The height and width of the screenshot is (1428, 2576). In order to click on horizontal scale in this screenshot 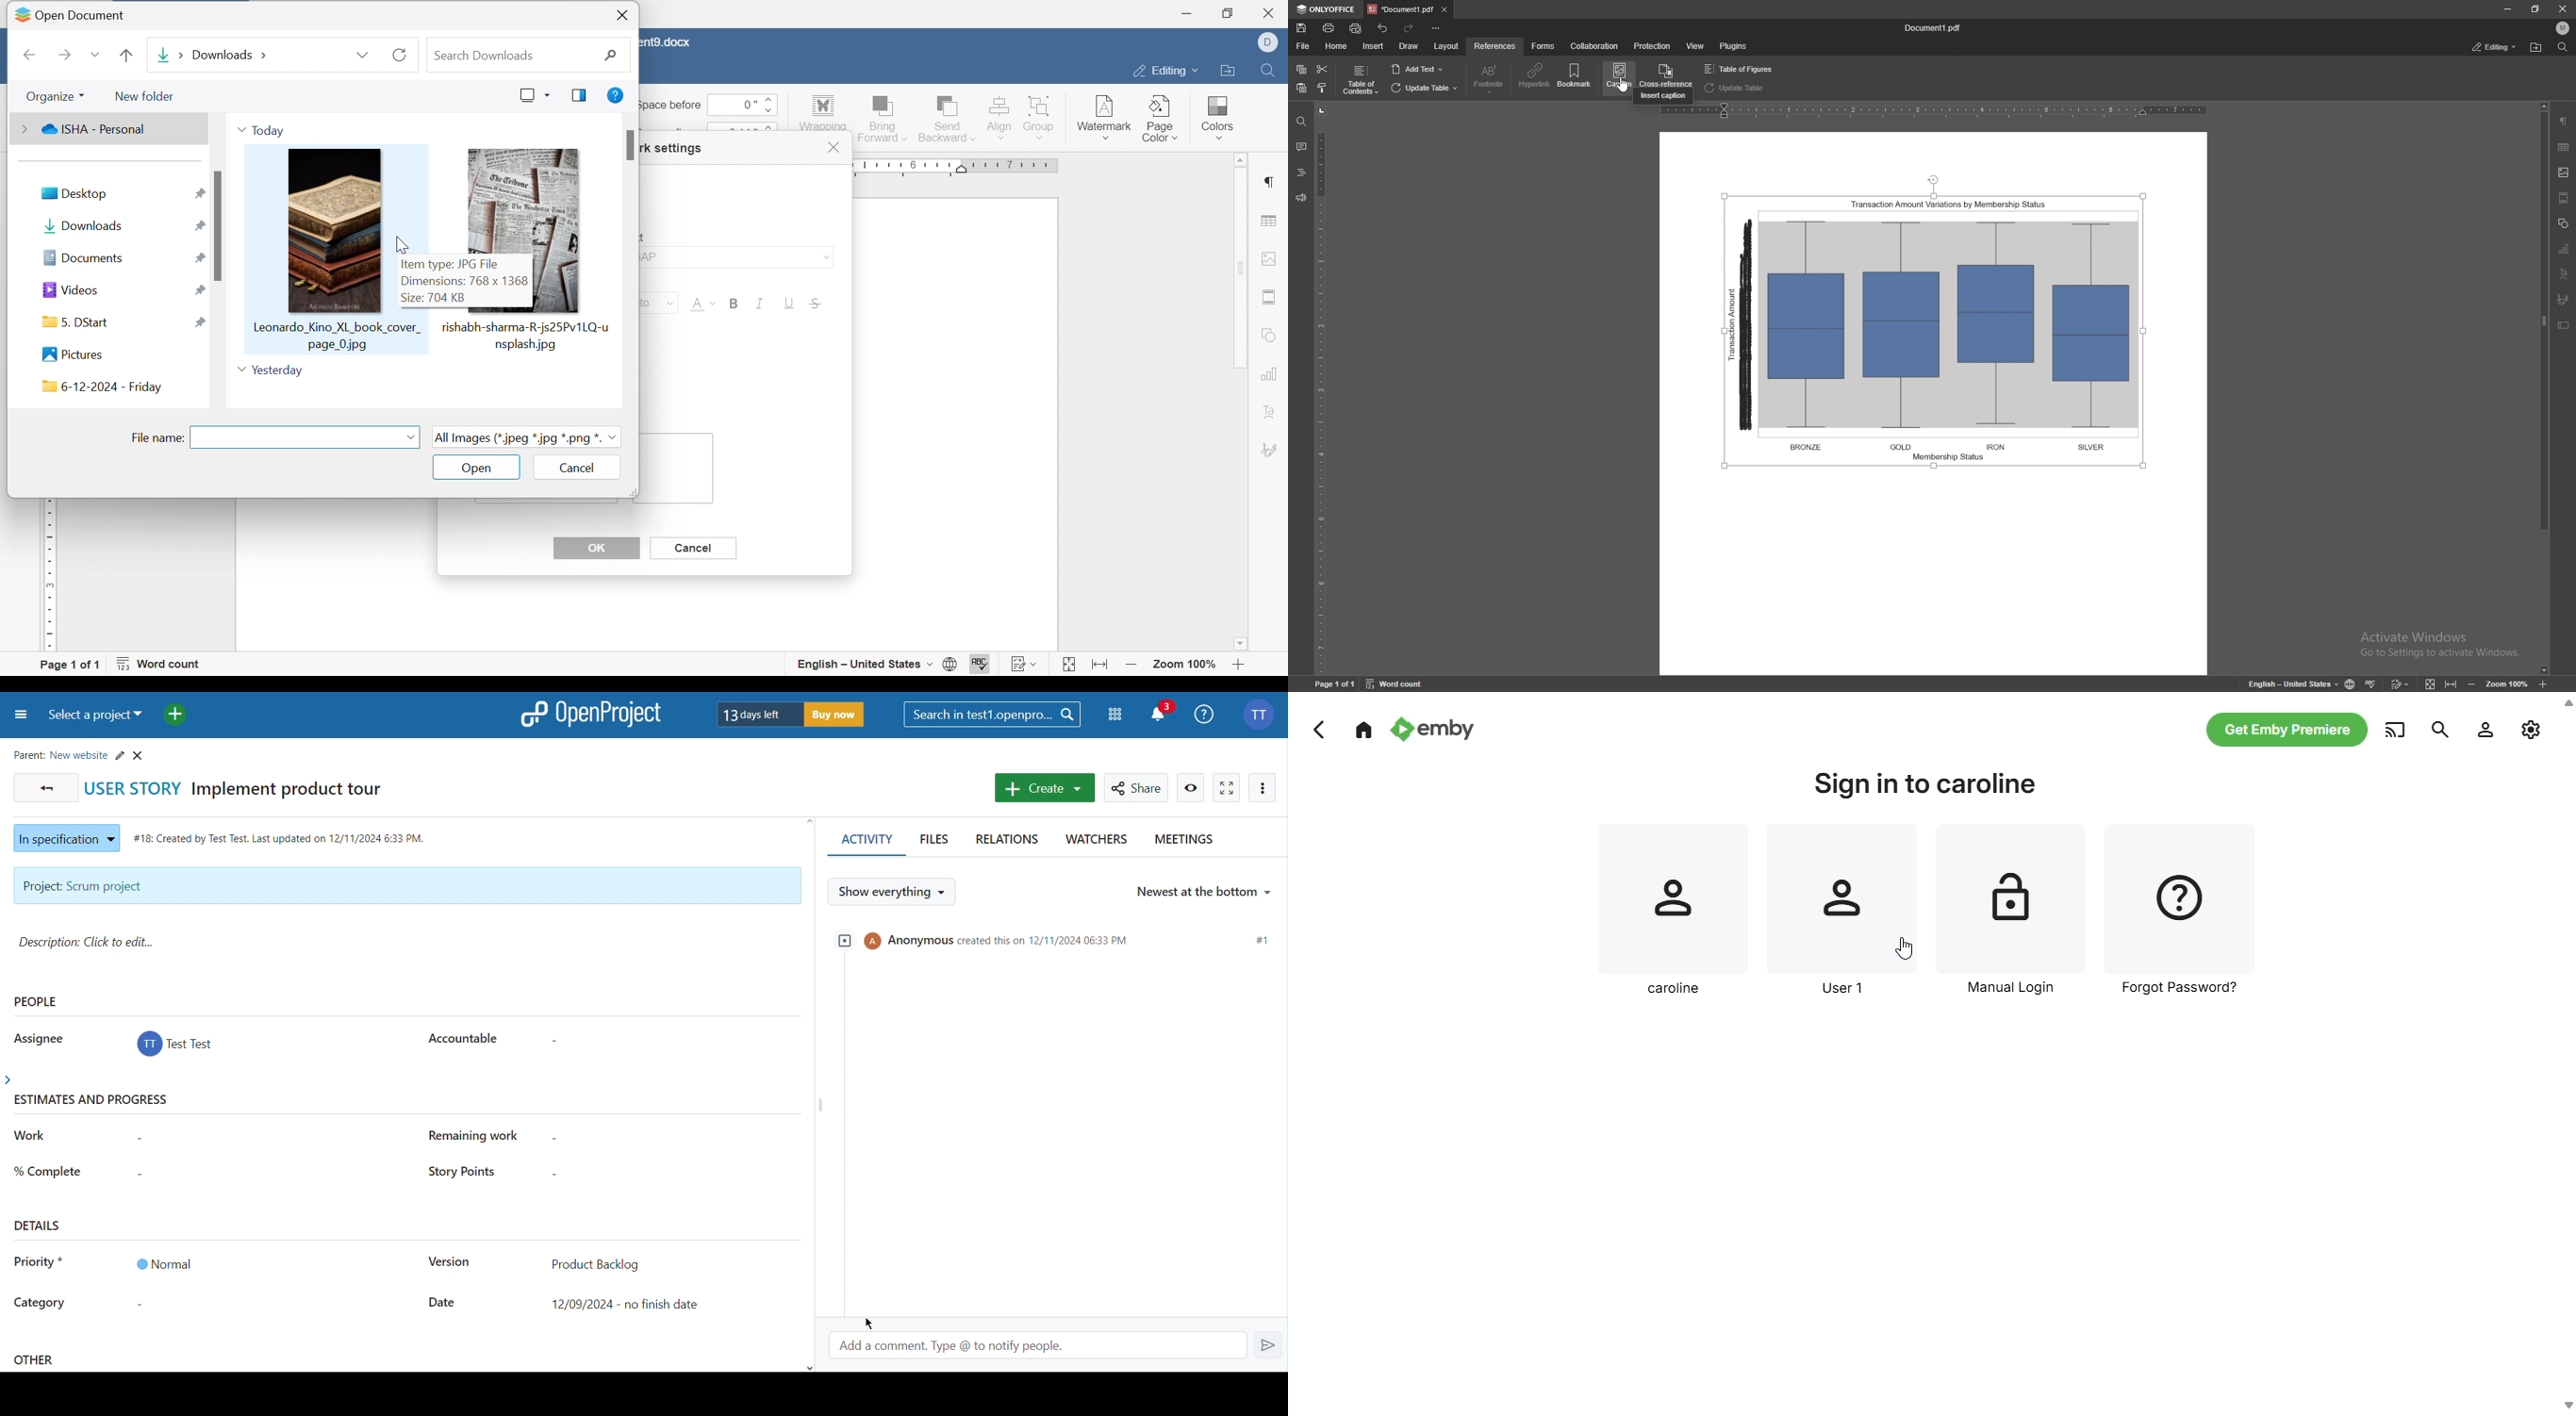, I will do `click(1935, 113)`.